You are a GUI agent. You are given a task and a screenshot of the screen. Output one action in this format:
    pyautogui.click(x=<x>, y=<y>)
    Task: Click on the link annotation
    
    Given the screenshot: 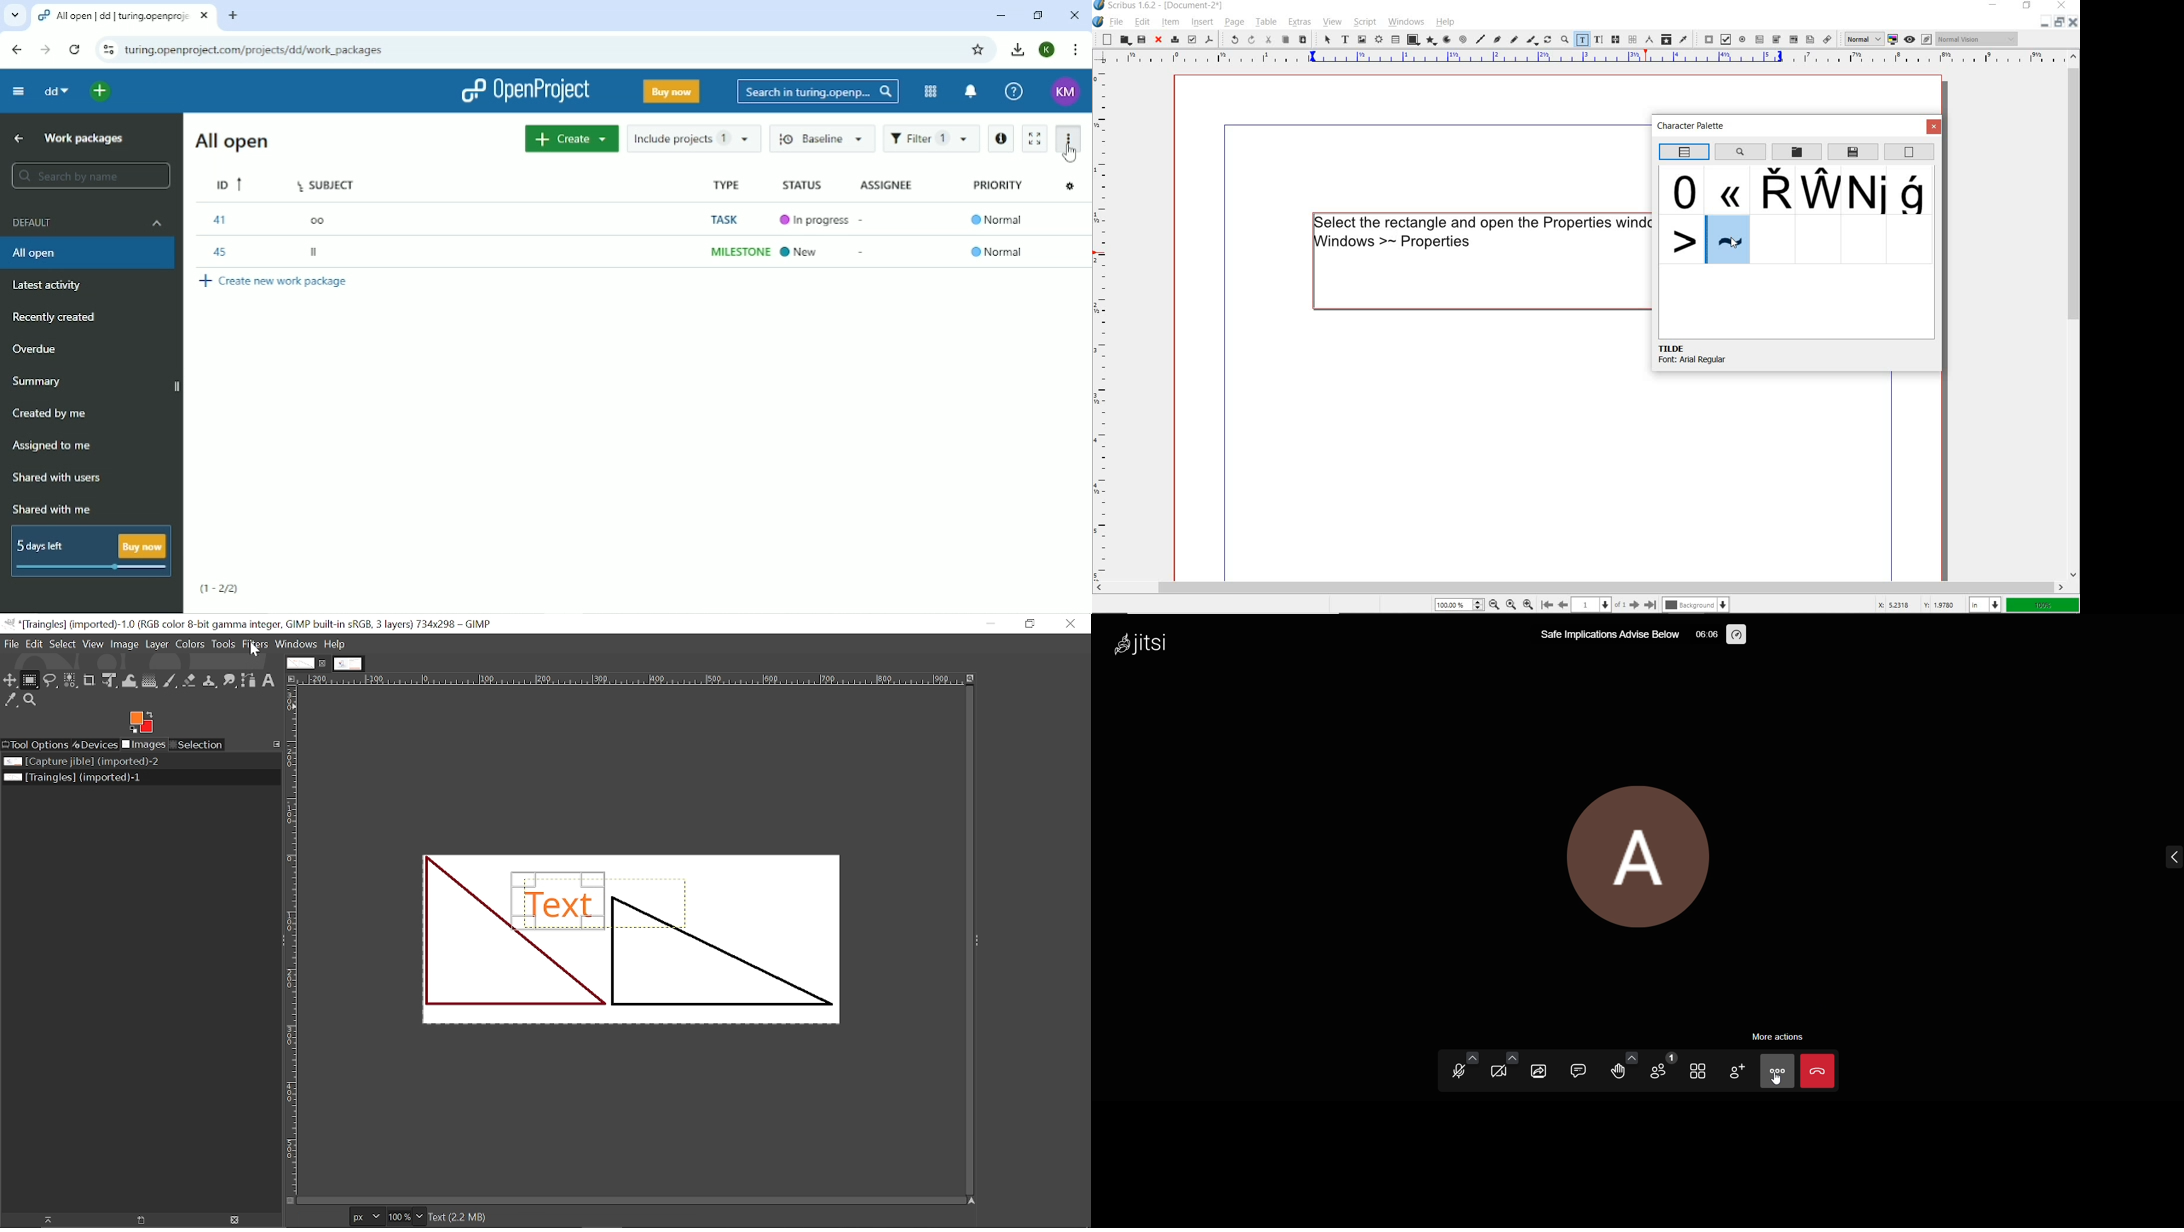 What is the action you would take?
    pyautogui.click(x=1828, y=39)
    